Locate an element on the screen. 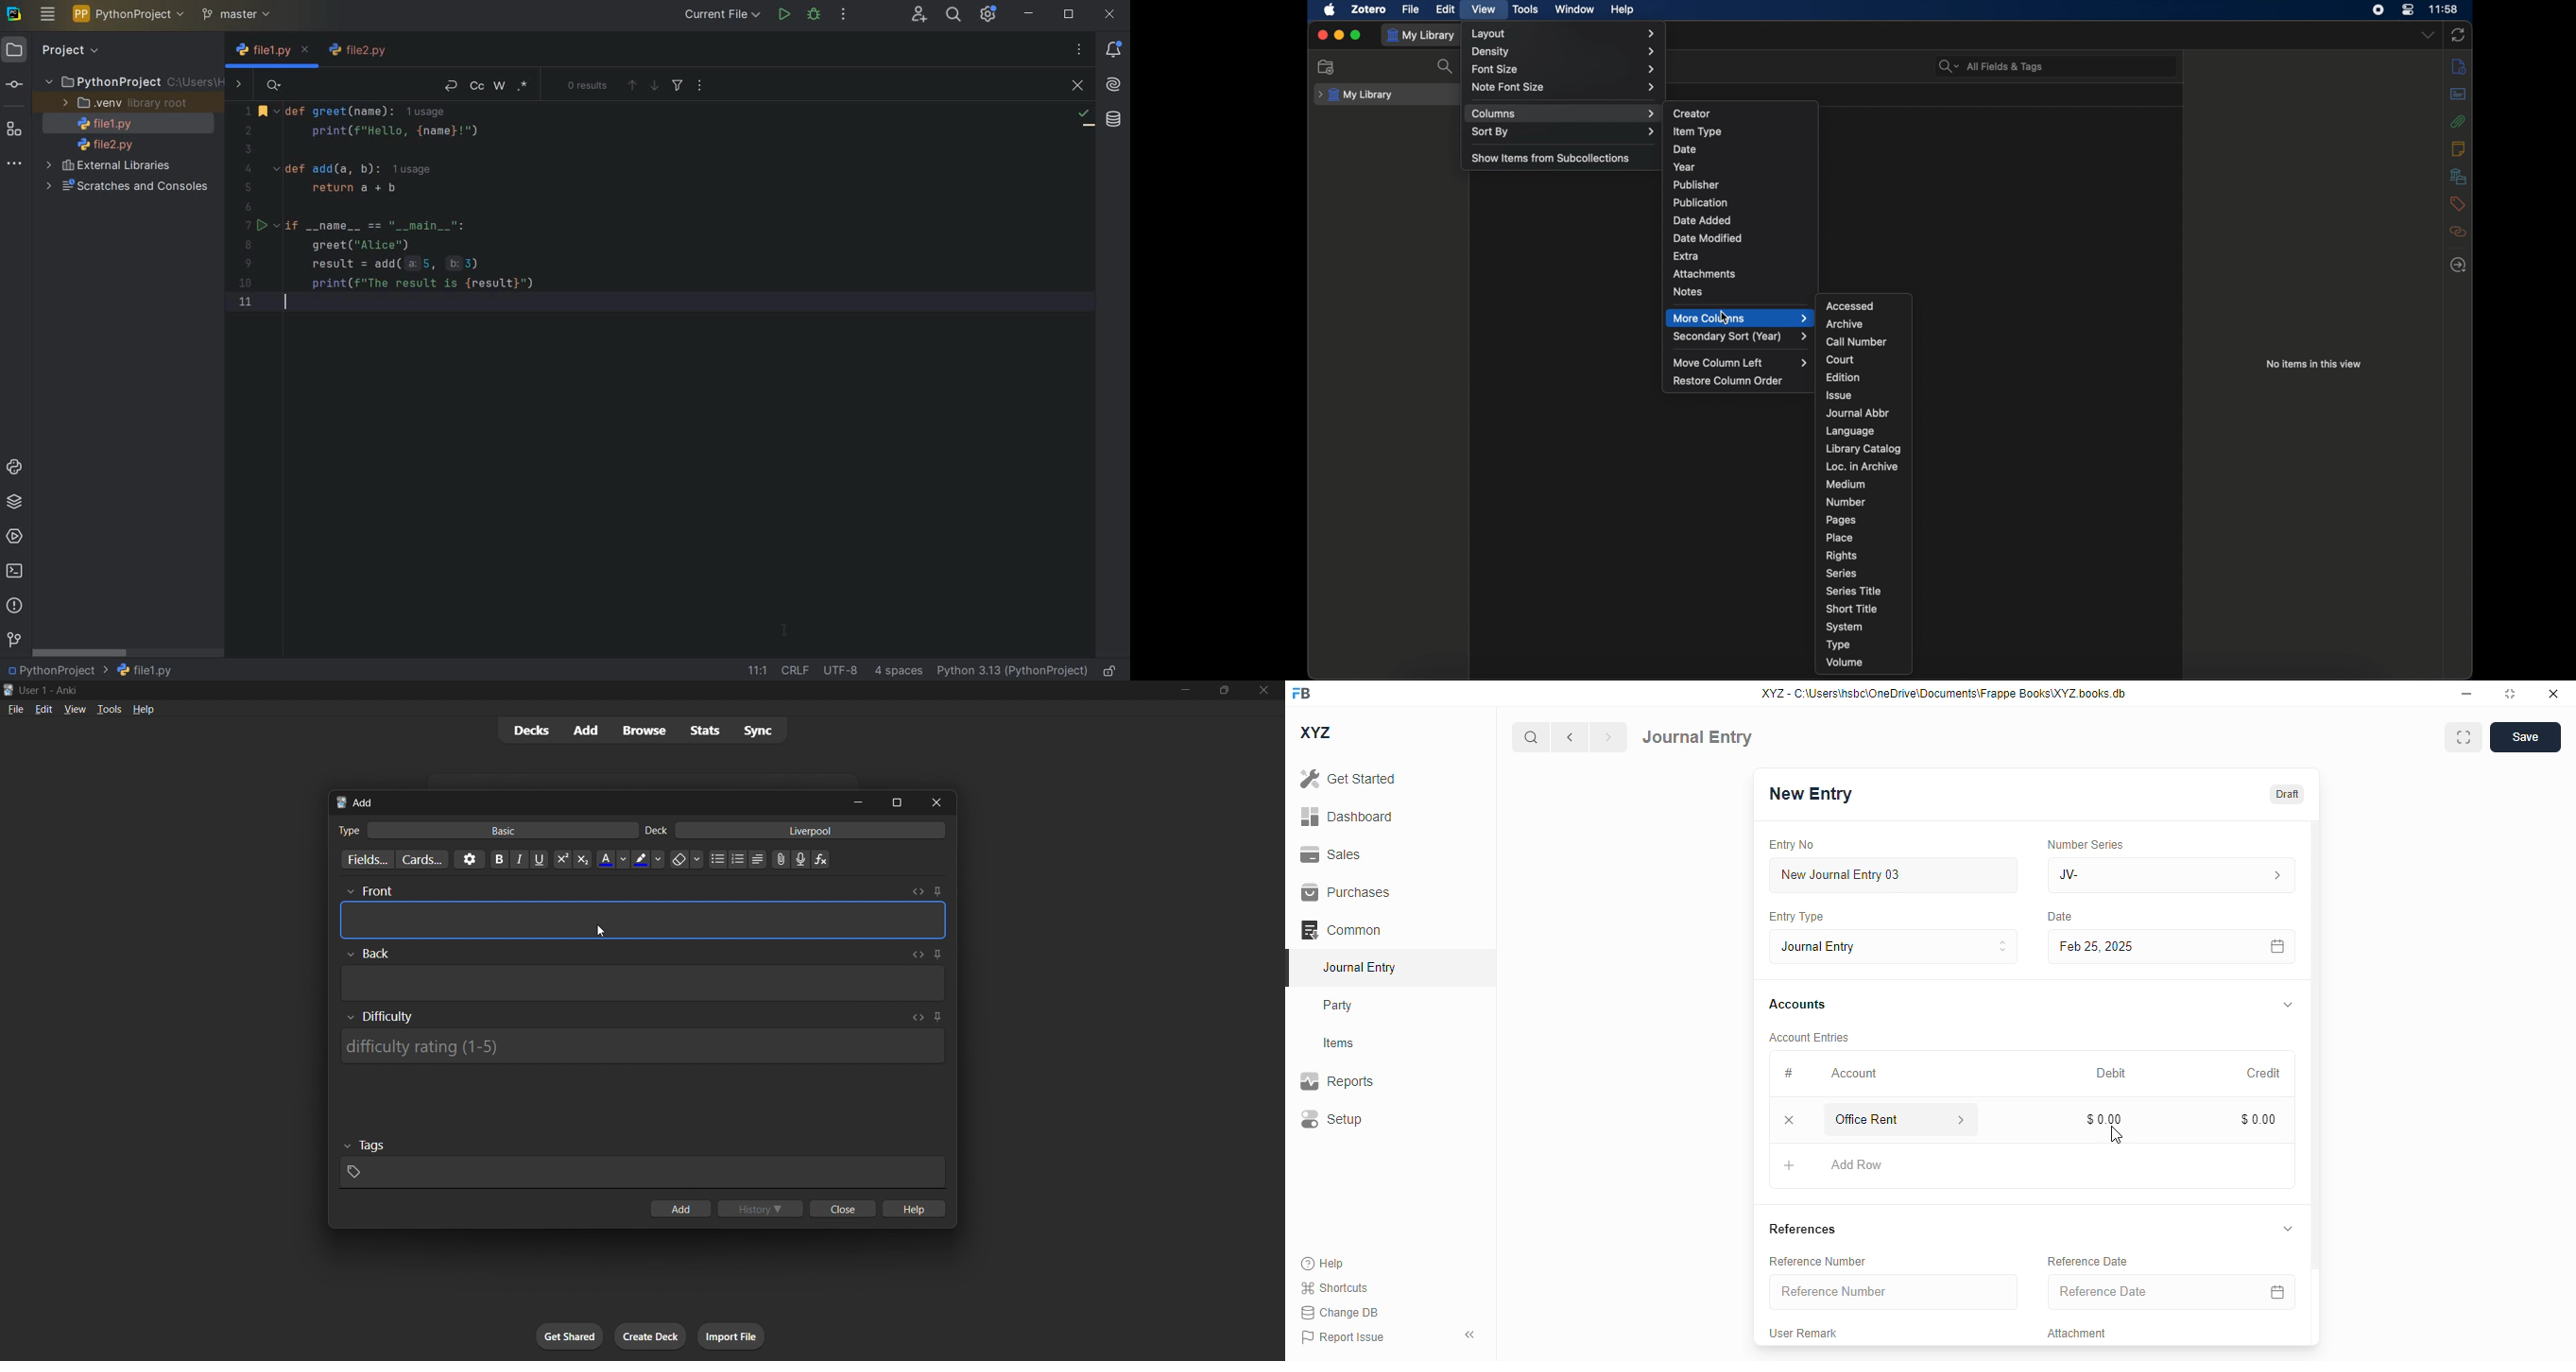 The width and height of the screenshot is (2576, 1372). toggle expand/collapse is located at coordinates (2288, 1228).